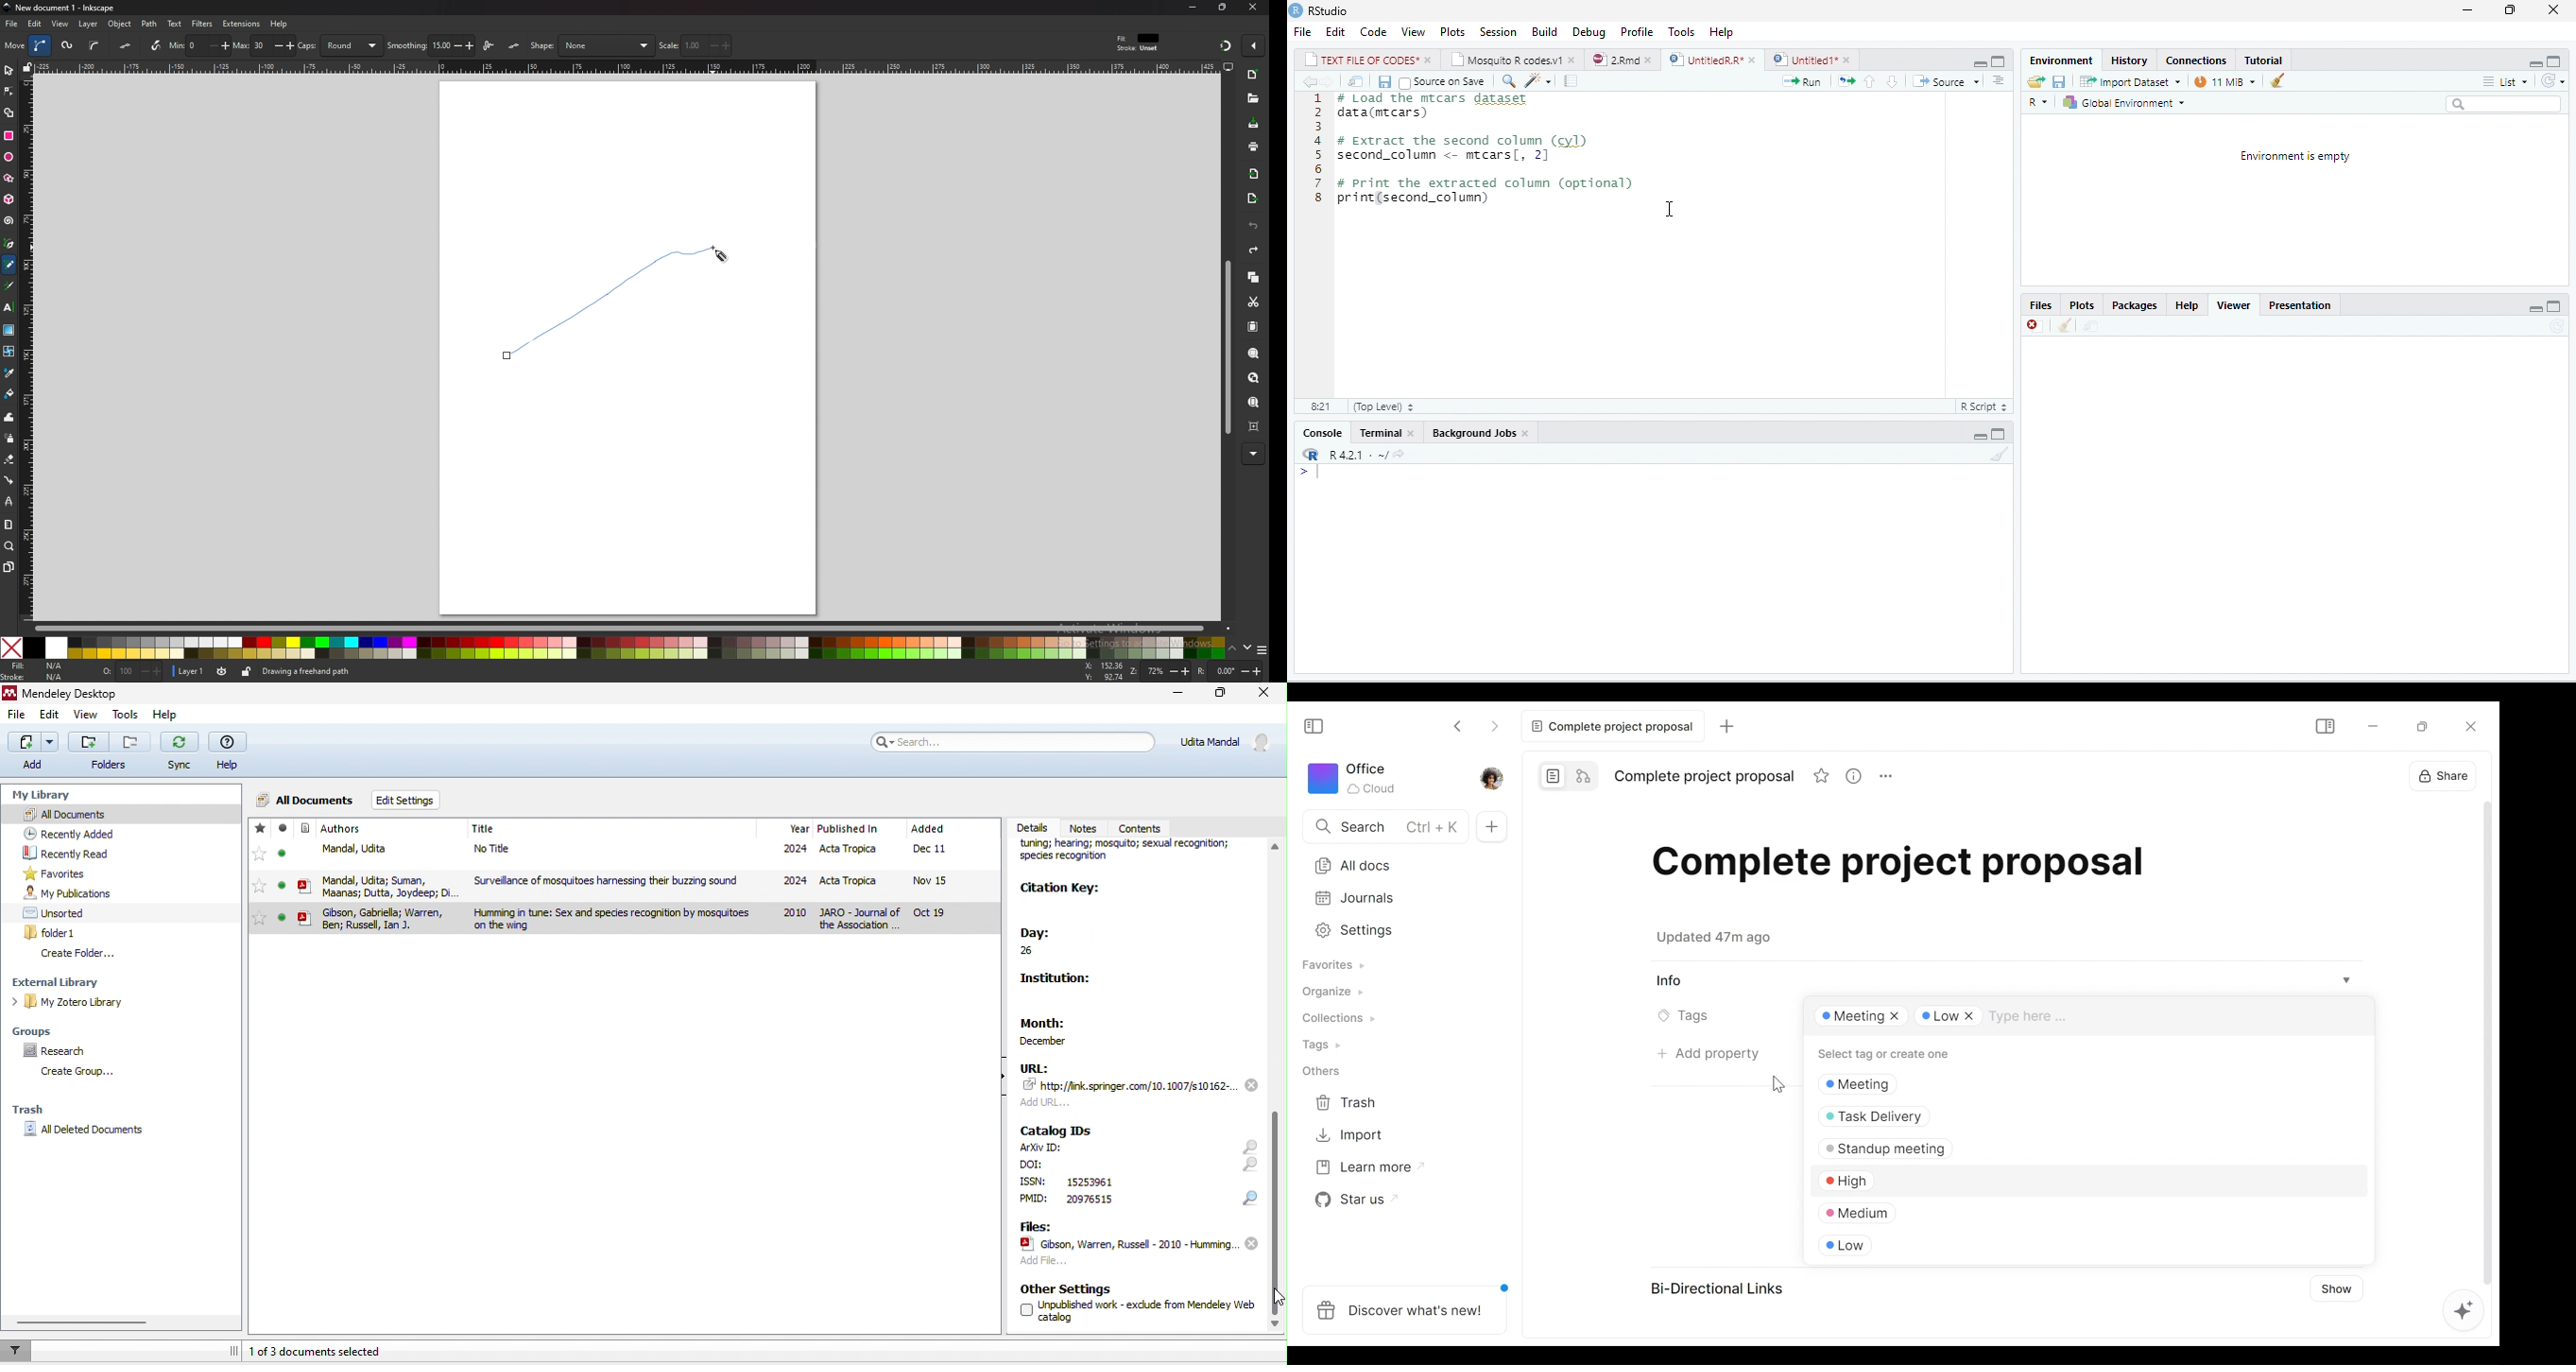 This screenshot has width=2576, height=1372. Describe the element at coordinates (1638, 30) in the screenshot. I see `Profile` at that location.